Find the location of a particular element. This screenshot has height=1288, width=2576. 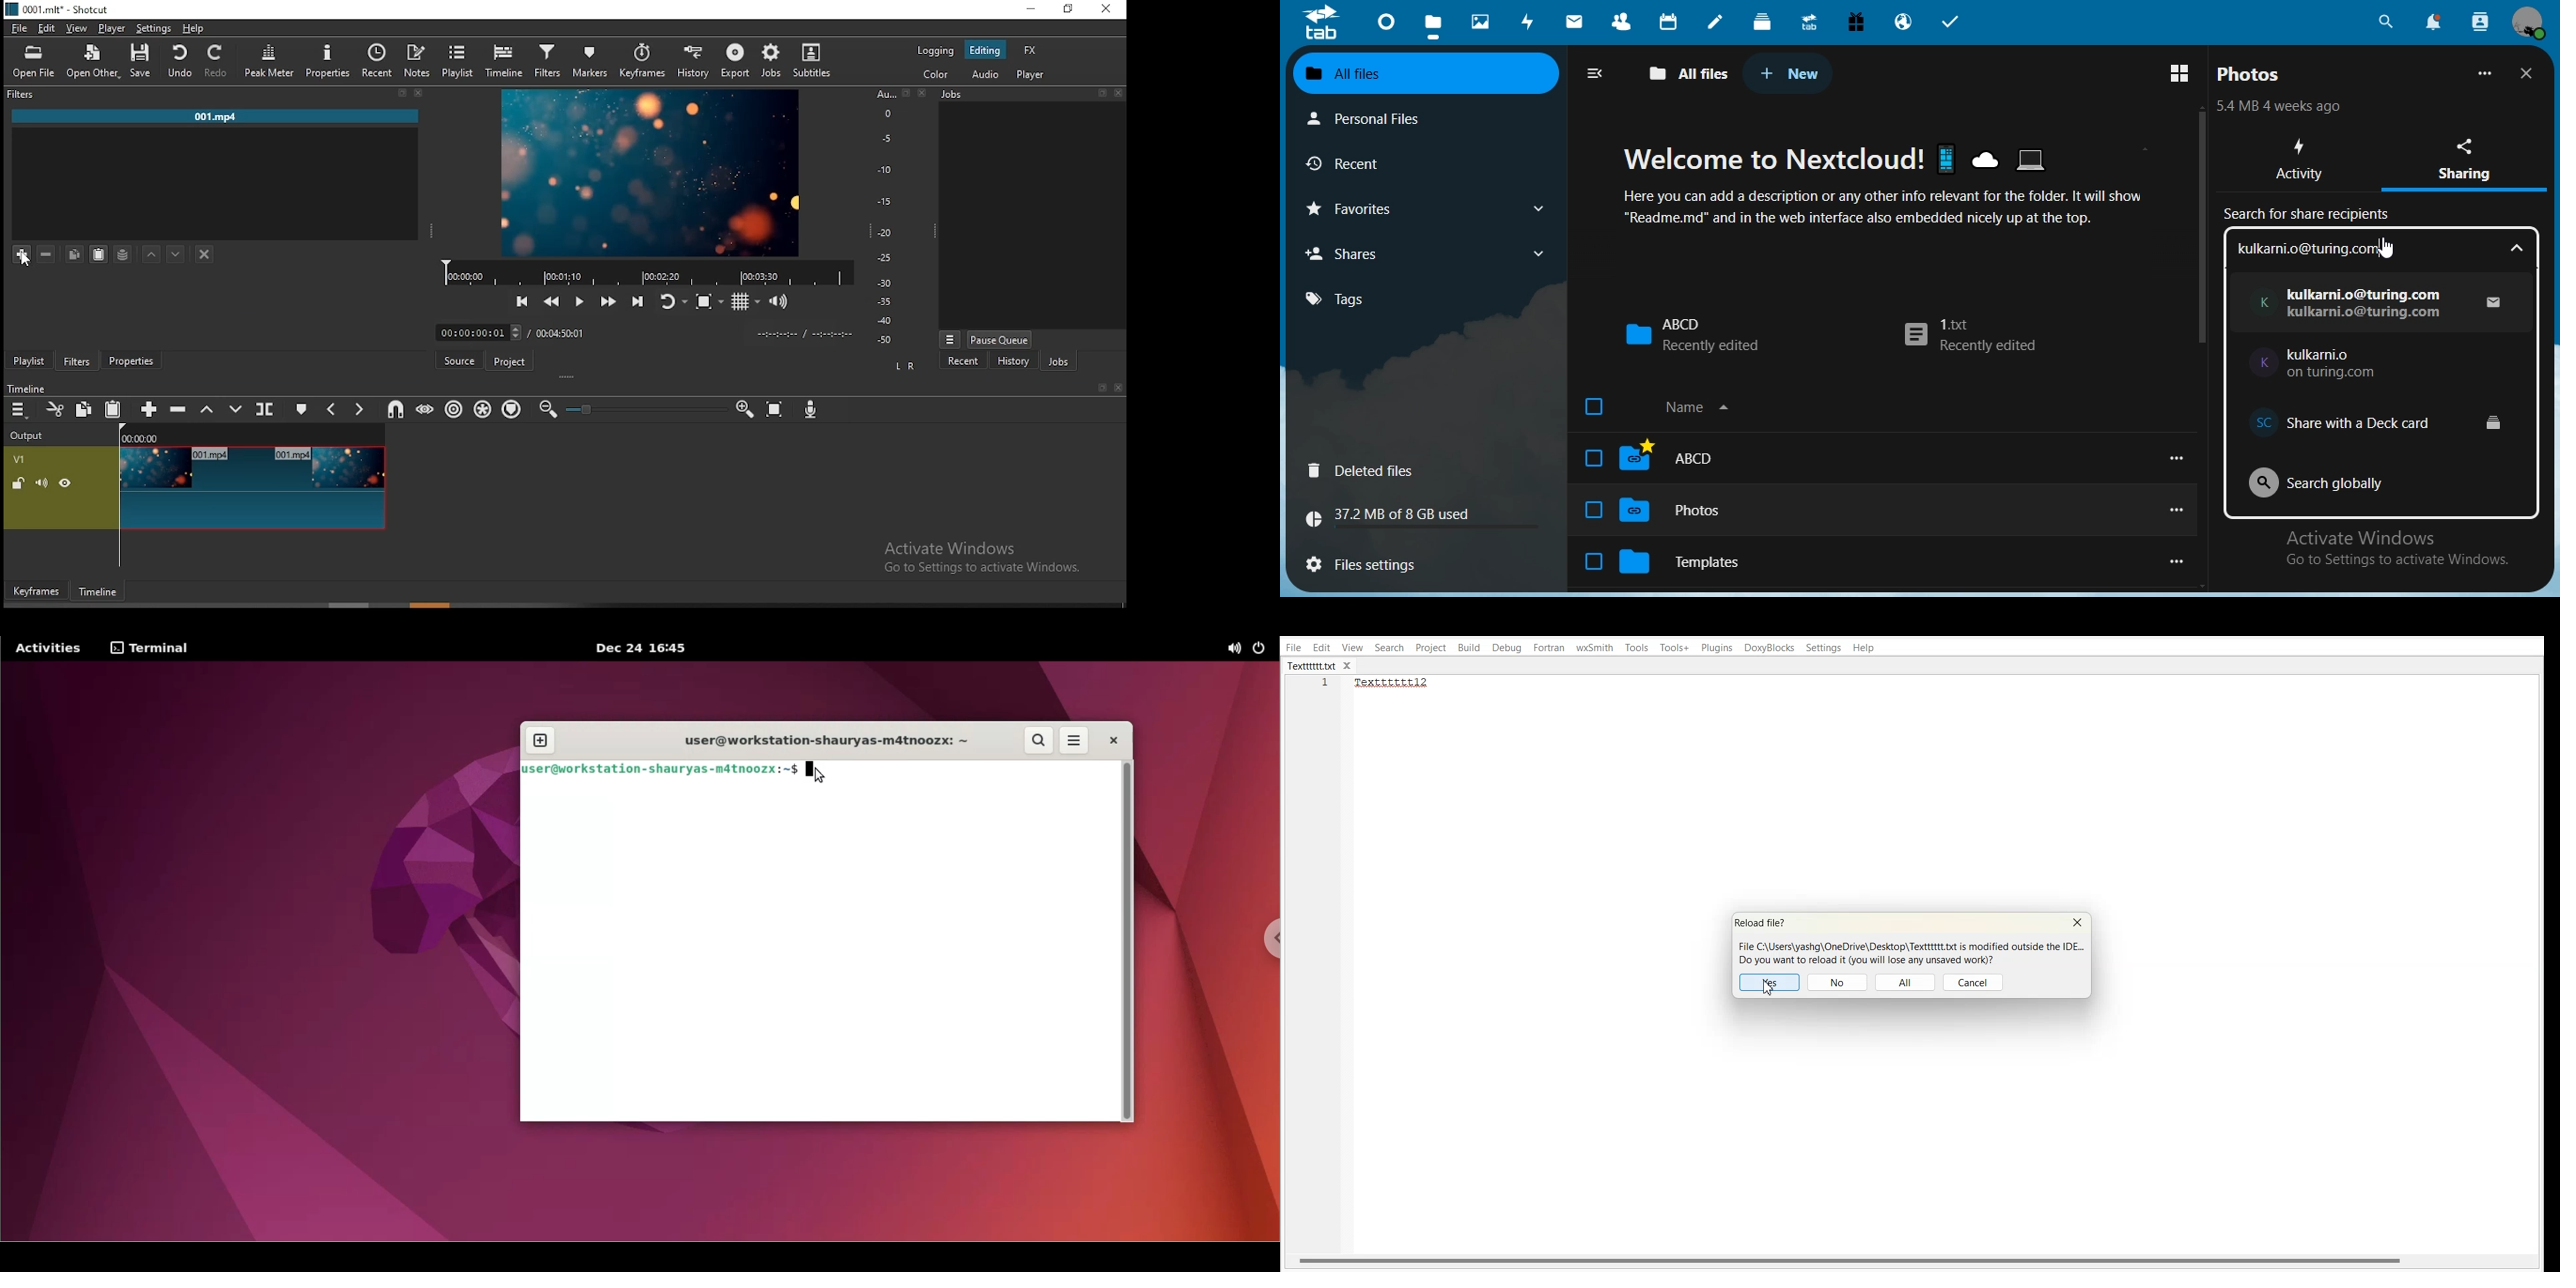

previous marker is located at coordinates (331, 407).